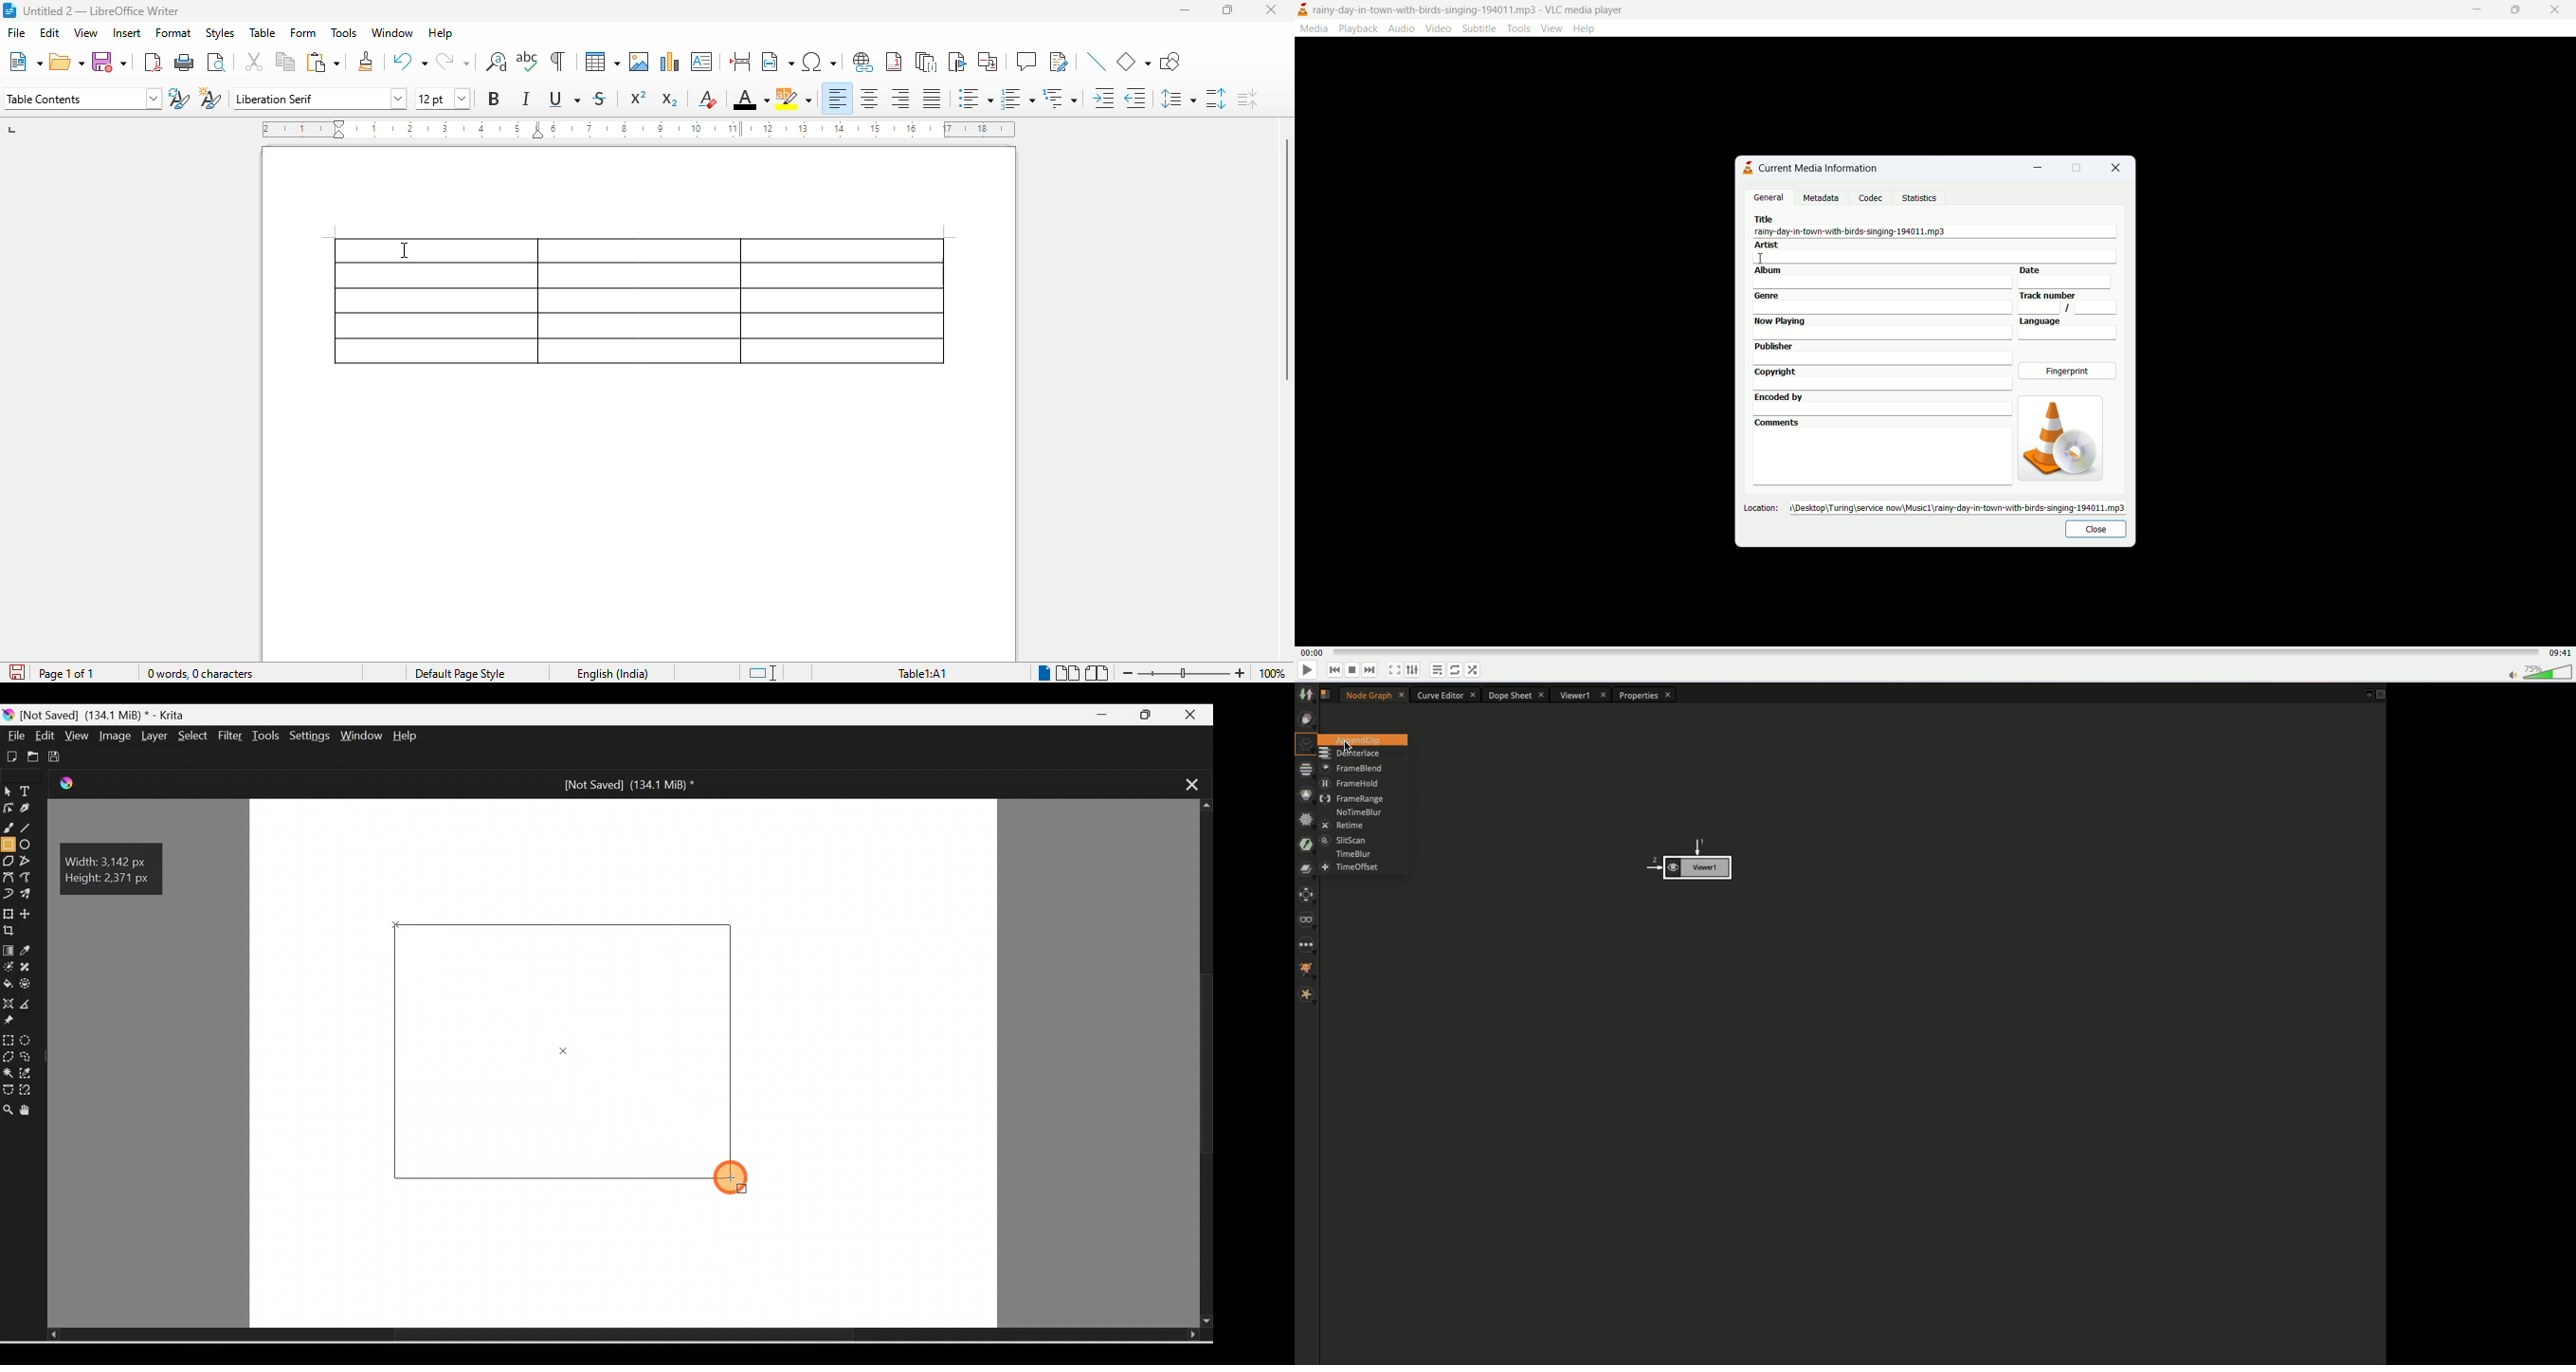 This screenshot has width=2576, height=1372. Describe the element at coordinates (9, 10) in the screenshot. I see `logo` at that location.